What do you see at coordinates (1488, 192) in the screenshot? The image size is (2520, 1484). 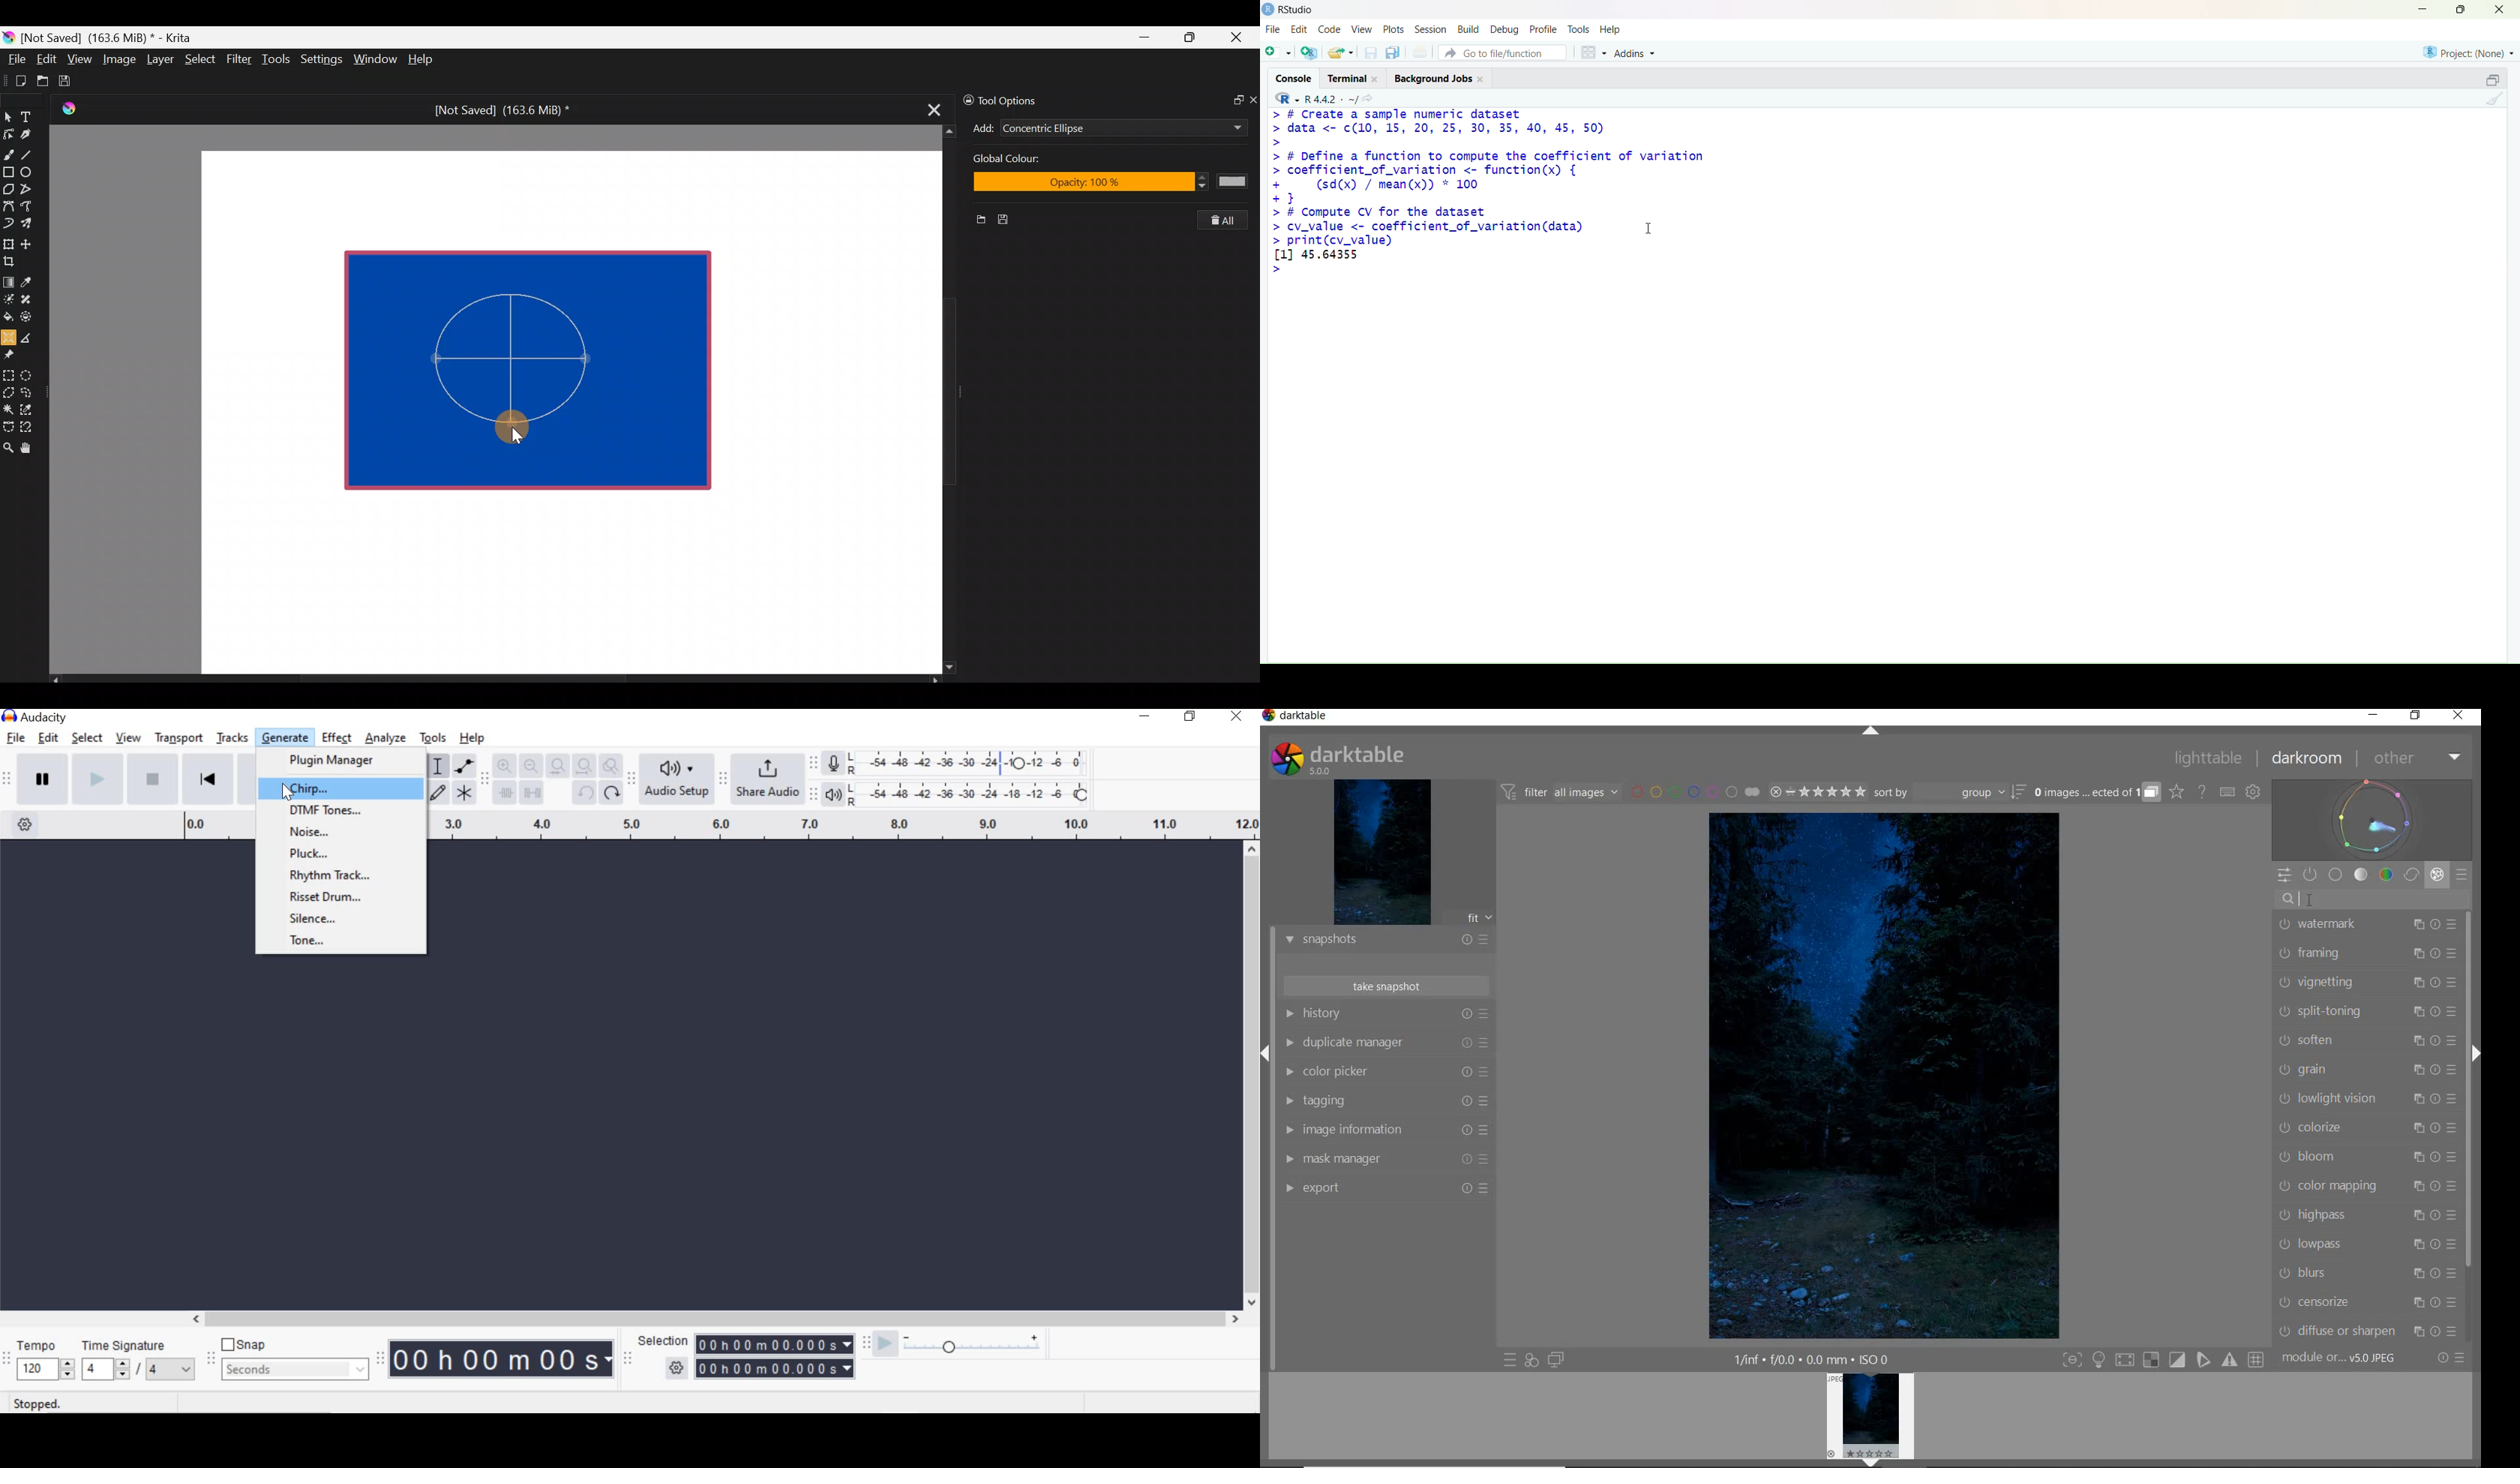 I see `> # Create a sample numeric dataset

> data <- c(10, 15, 20, 25, 30, 35, 40, 45, 50)

>

> # Define a function to compute the coefficient of variation
> coefficient_of_variation <- function(x) {

+ (sd(x) / mean(x)) * 100

+1}

> # Compute CV for the dataset

> cv_value <- coefficient_of_variation(data) 1
> print(cv_value)

[1] 45.64355

>` at bounding box center [1488, 192].